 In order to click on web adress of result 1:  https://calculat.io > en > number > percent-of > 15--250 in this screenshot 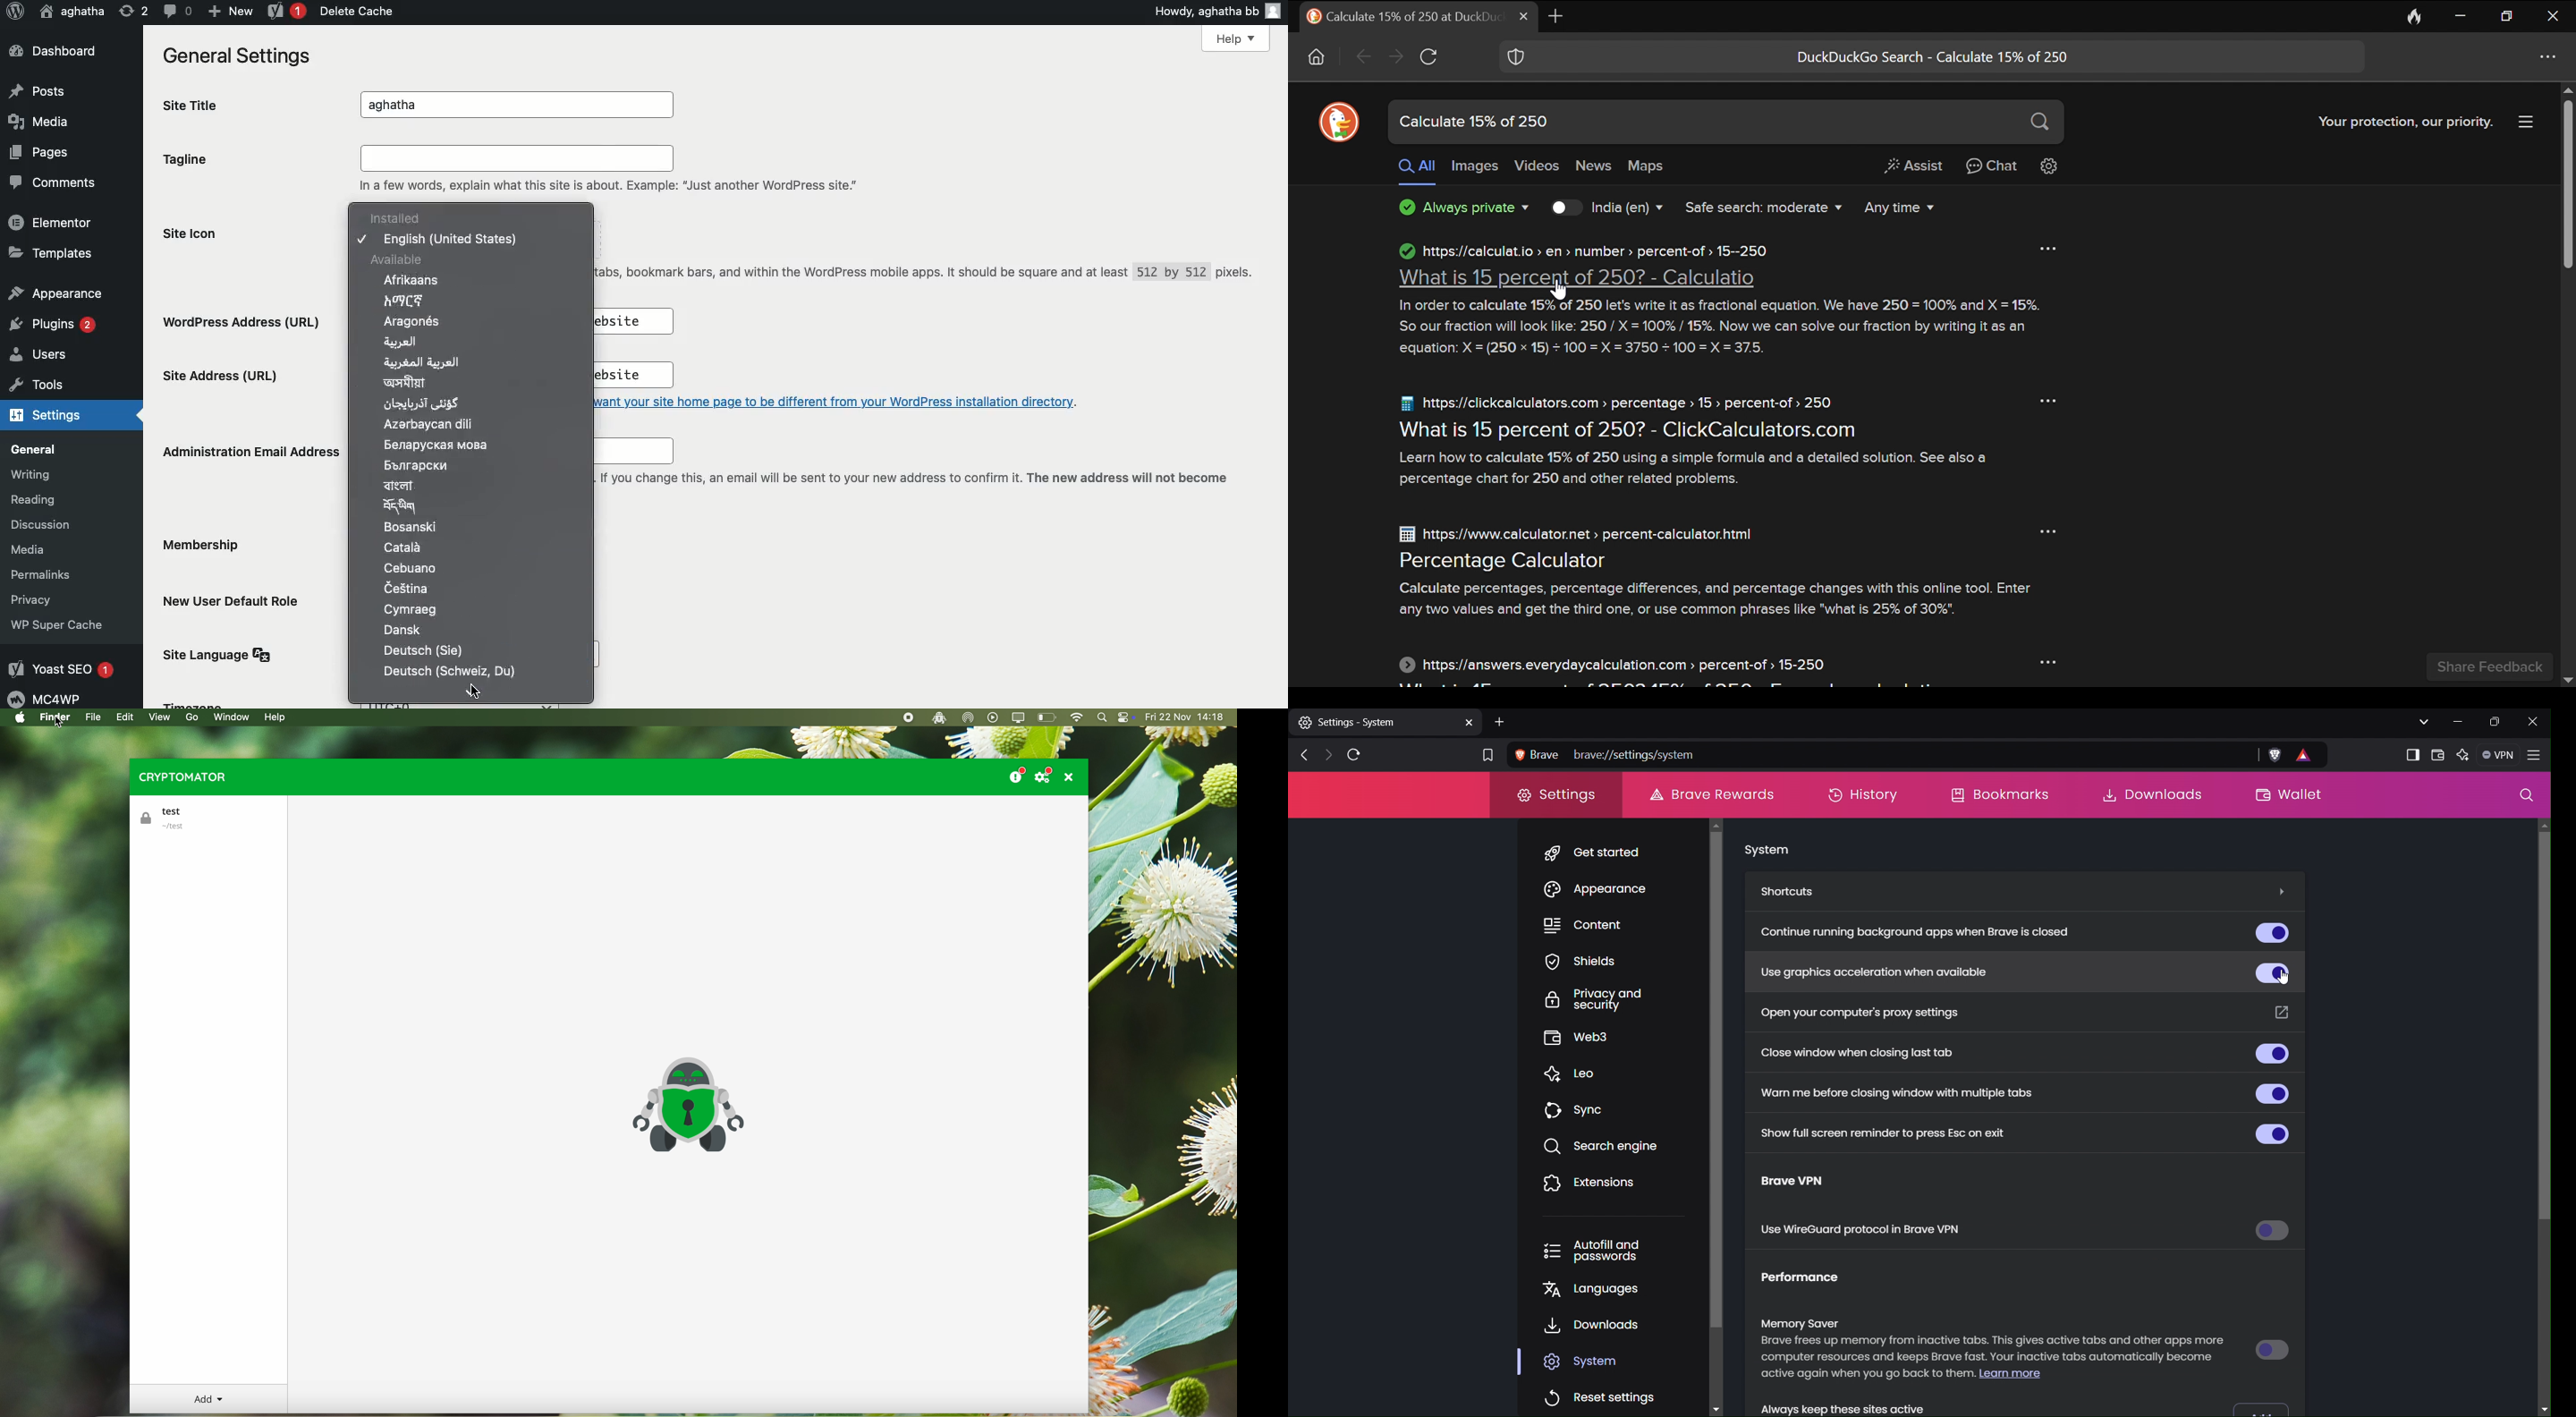, I will do `click(1581, 250)`.